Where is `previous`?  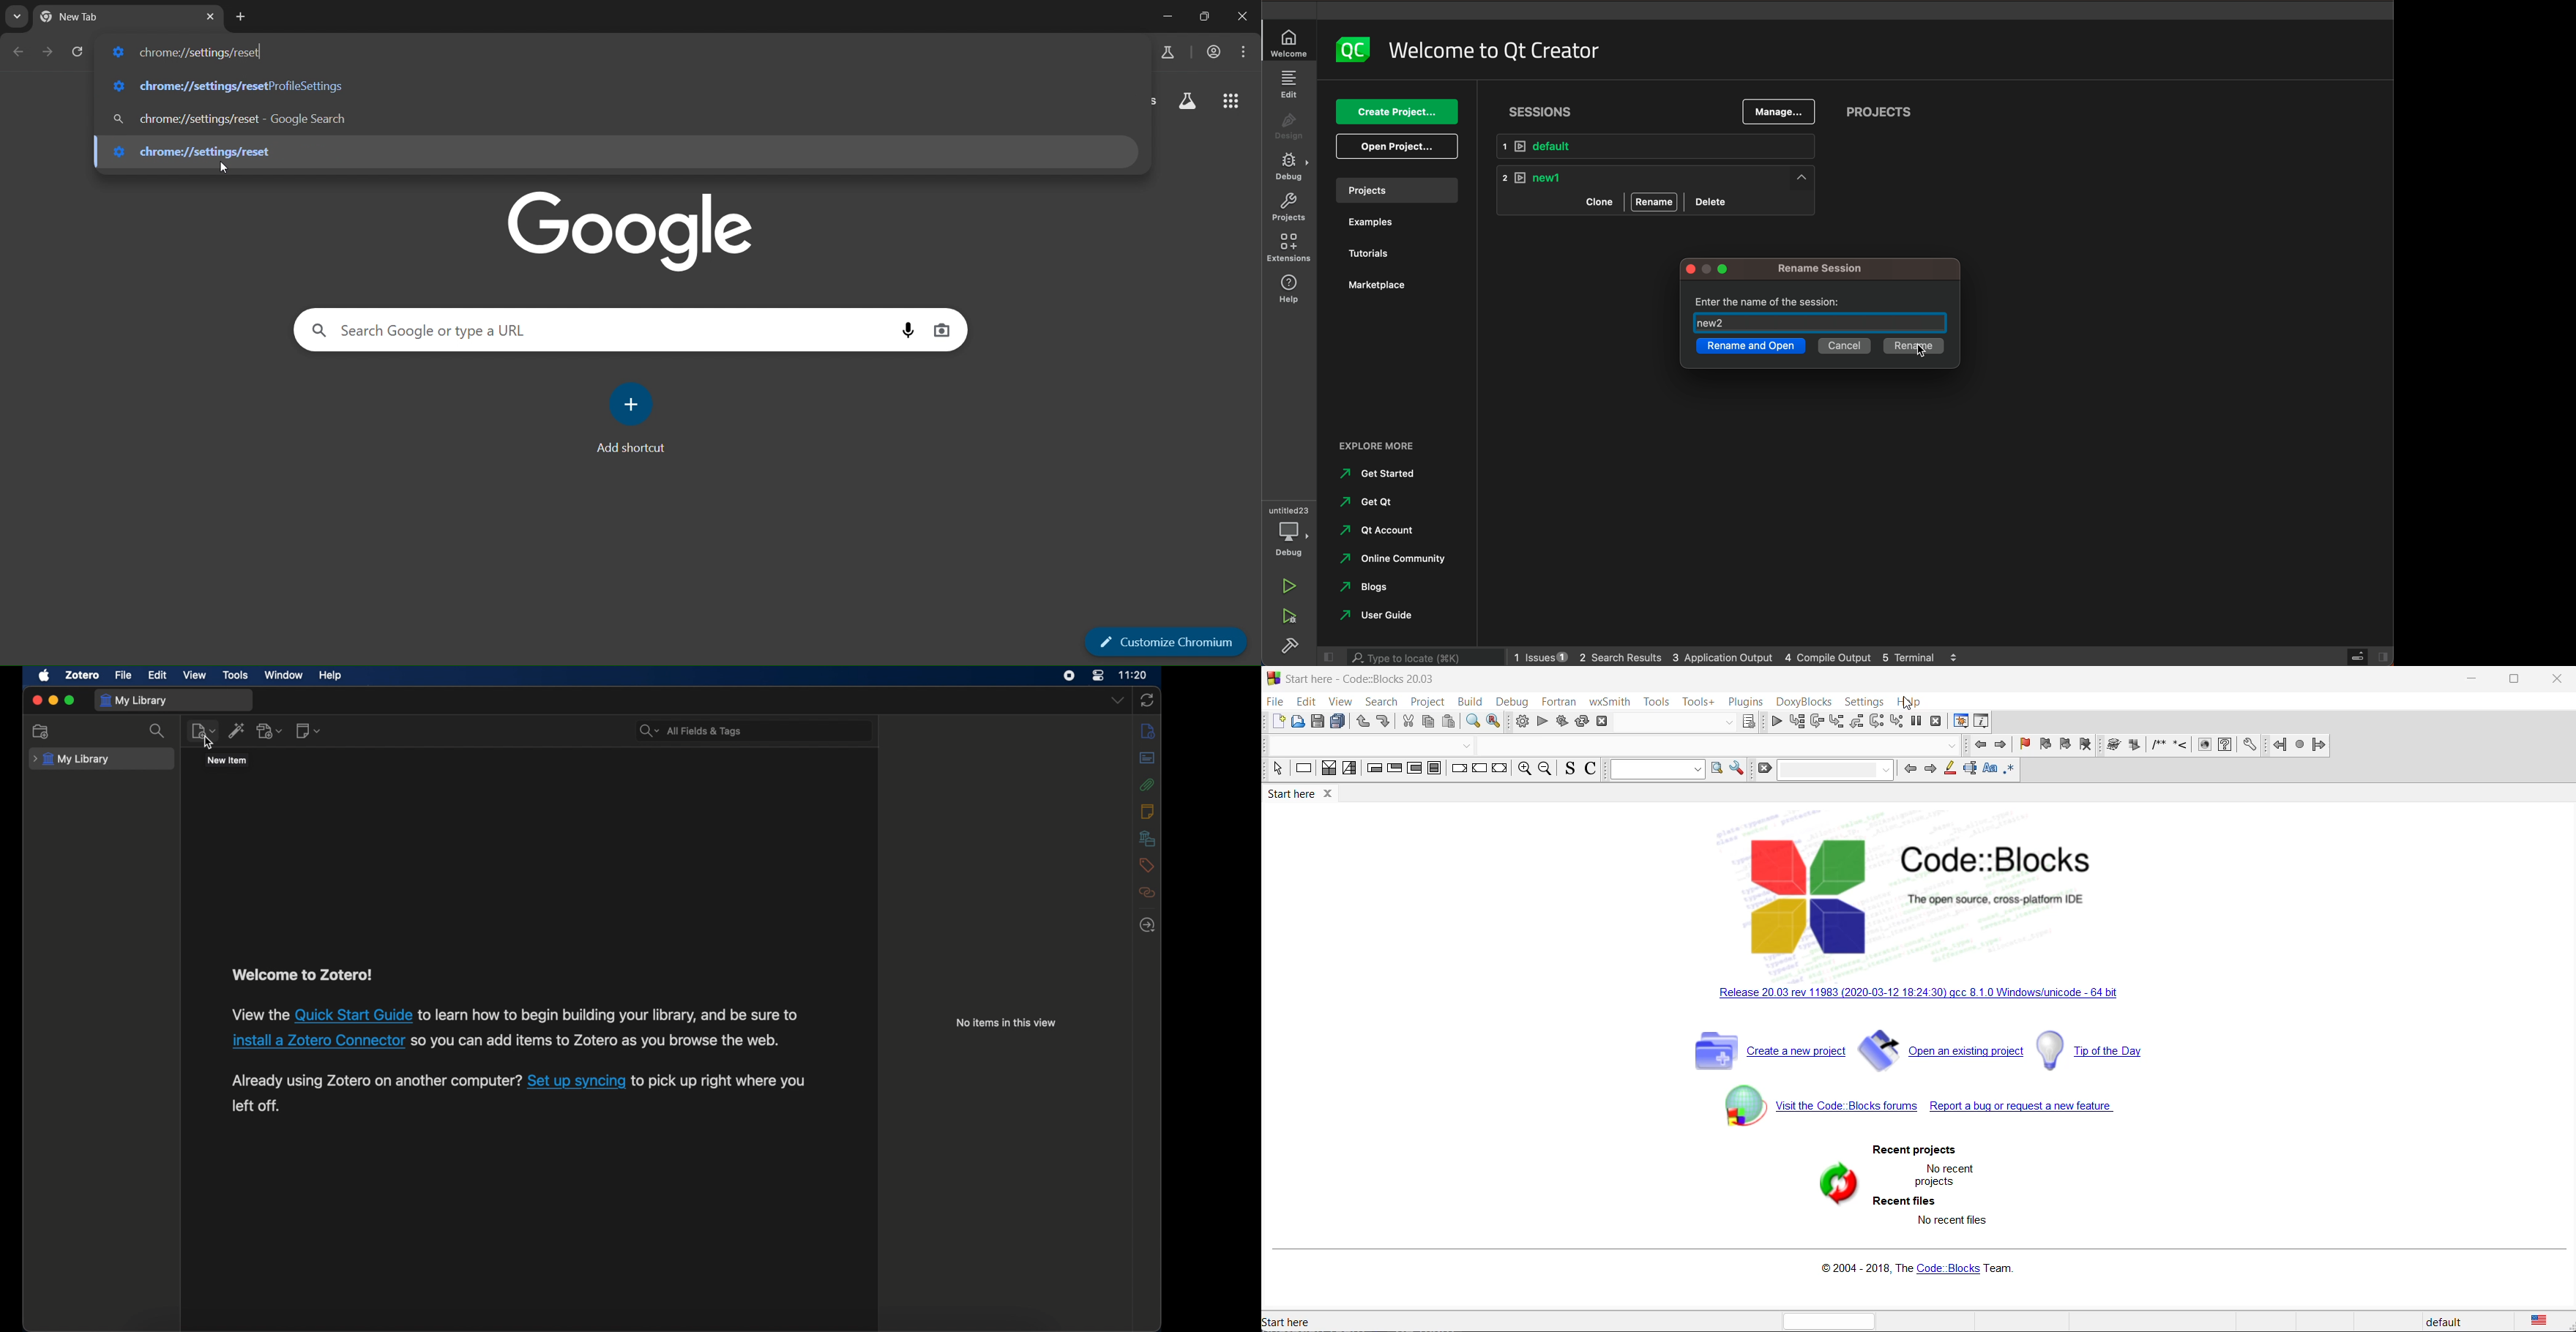 previous is located at coordinates (1978, 747).